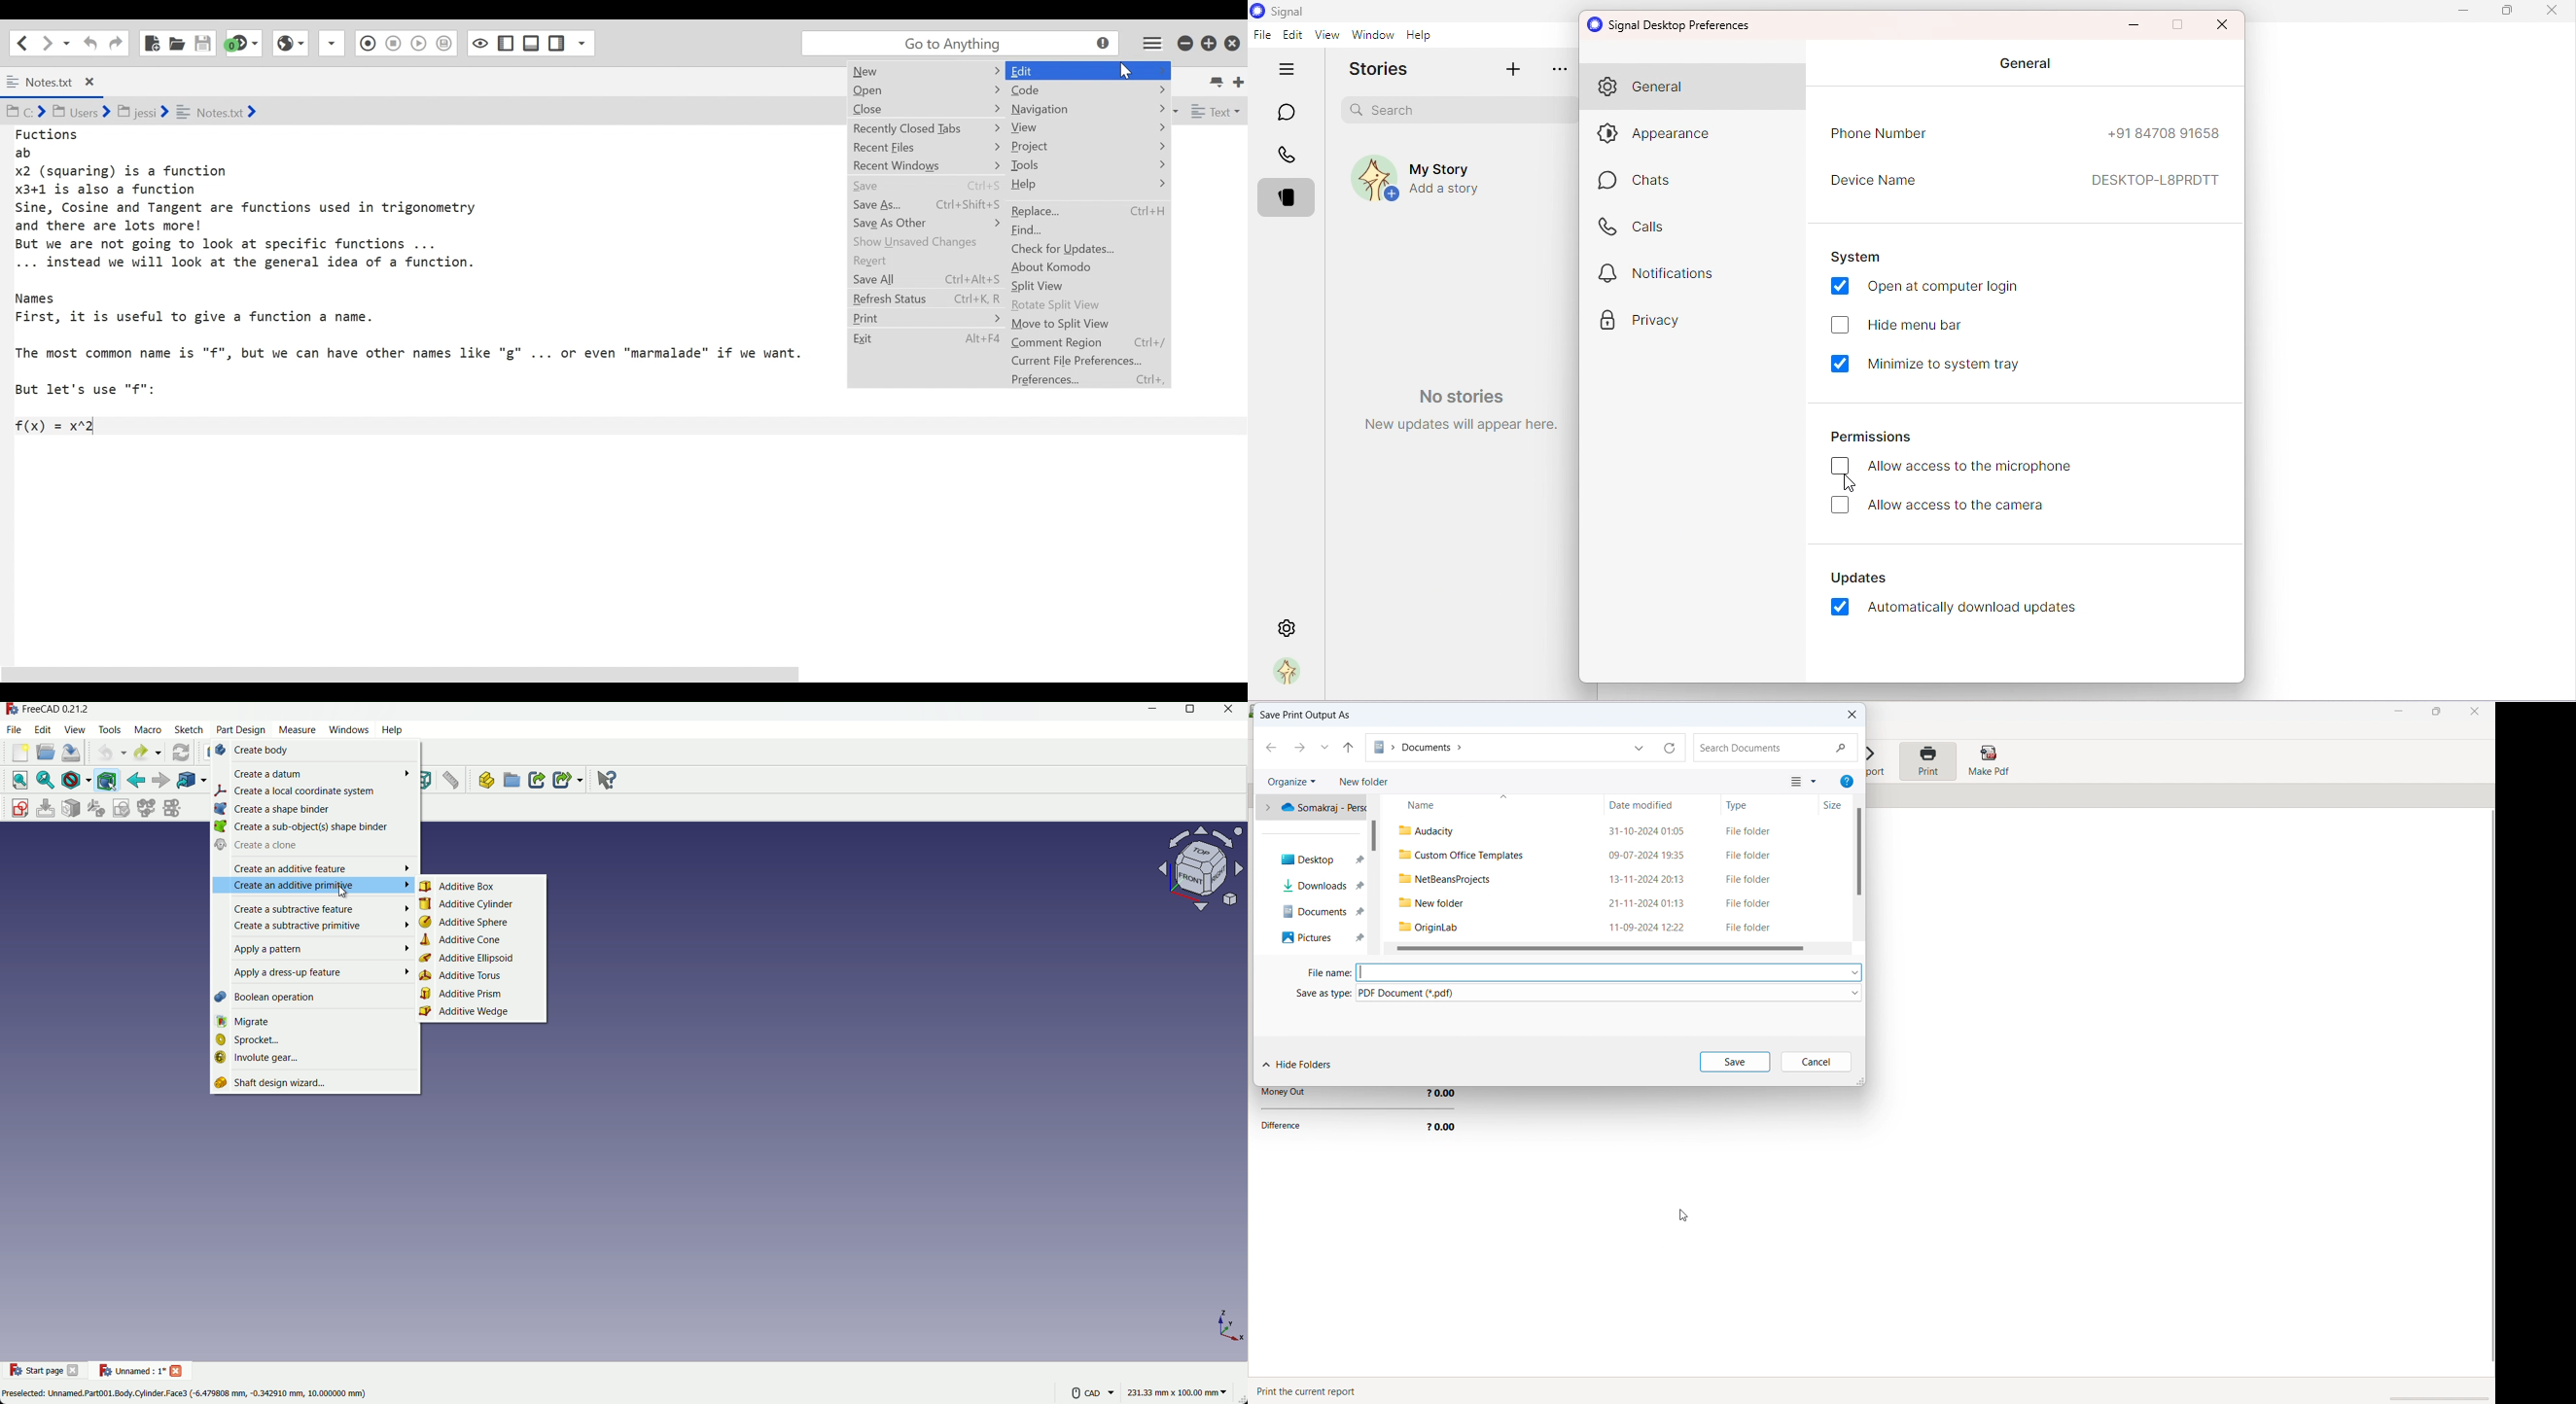 This screenshot has height=1428, width=2576. I want to click on location history, so click(1641, 747).